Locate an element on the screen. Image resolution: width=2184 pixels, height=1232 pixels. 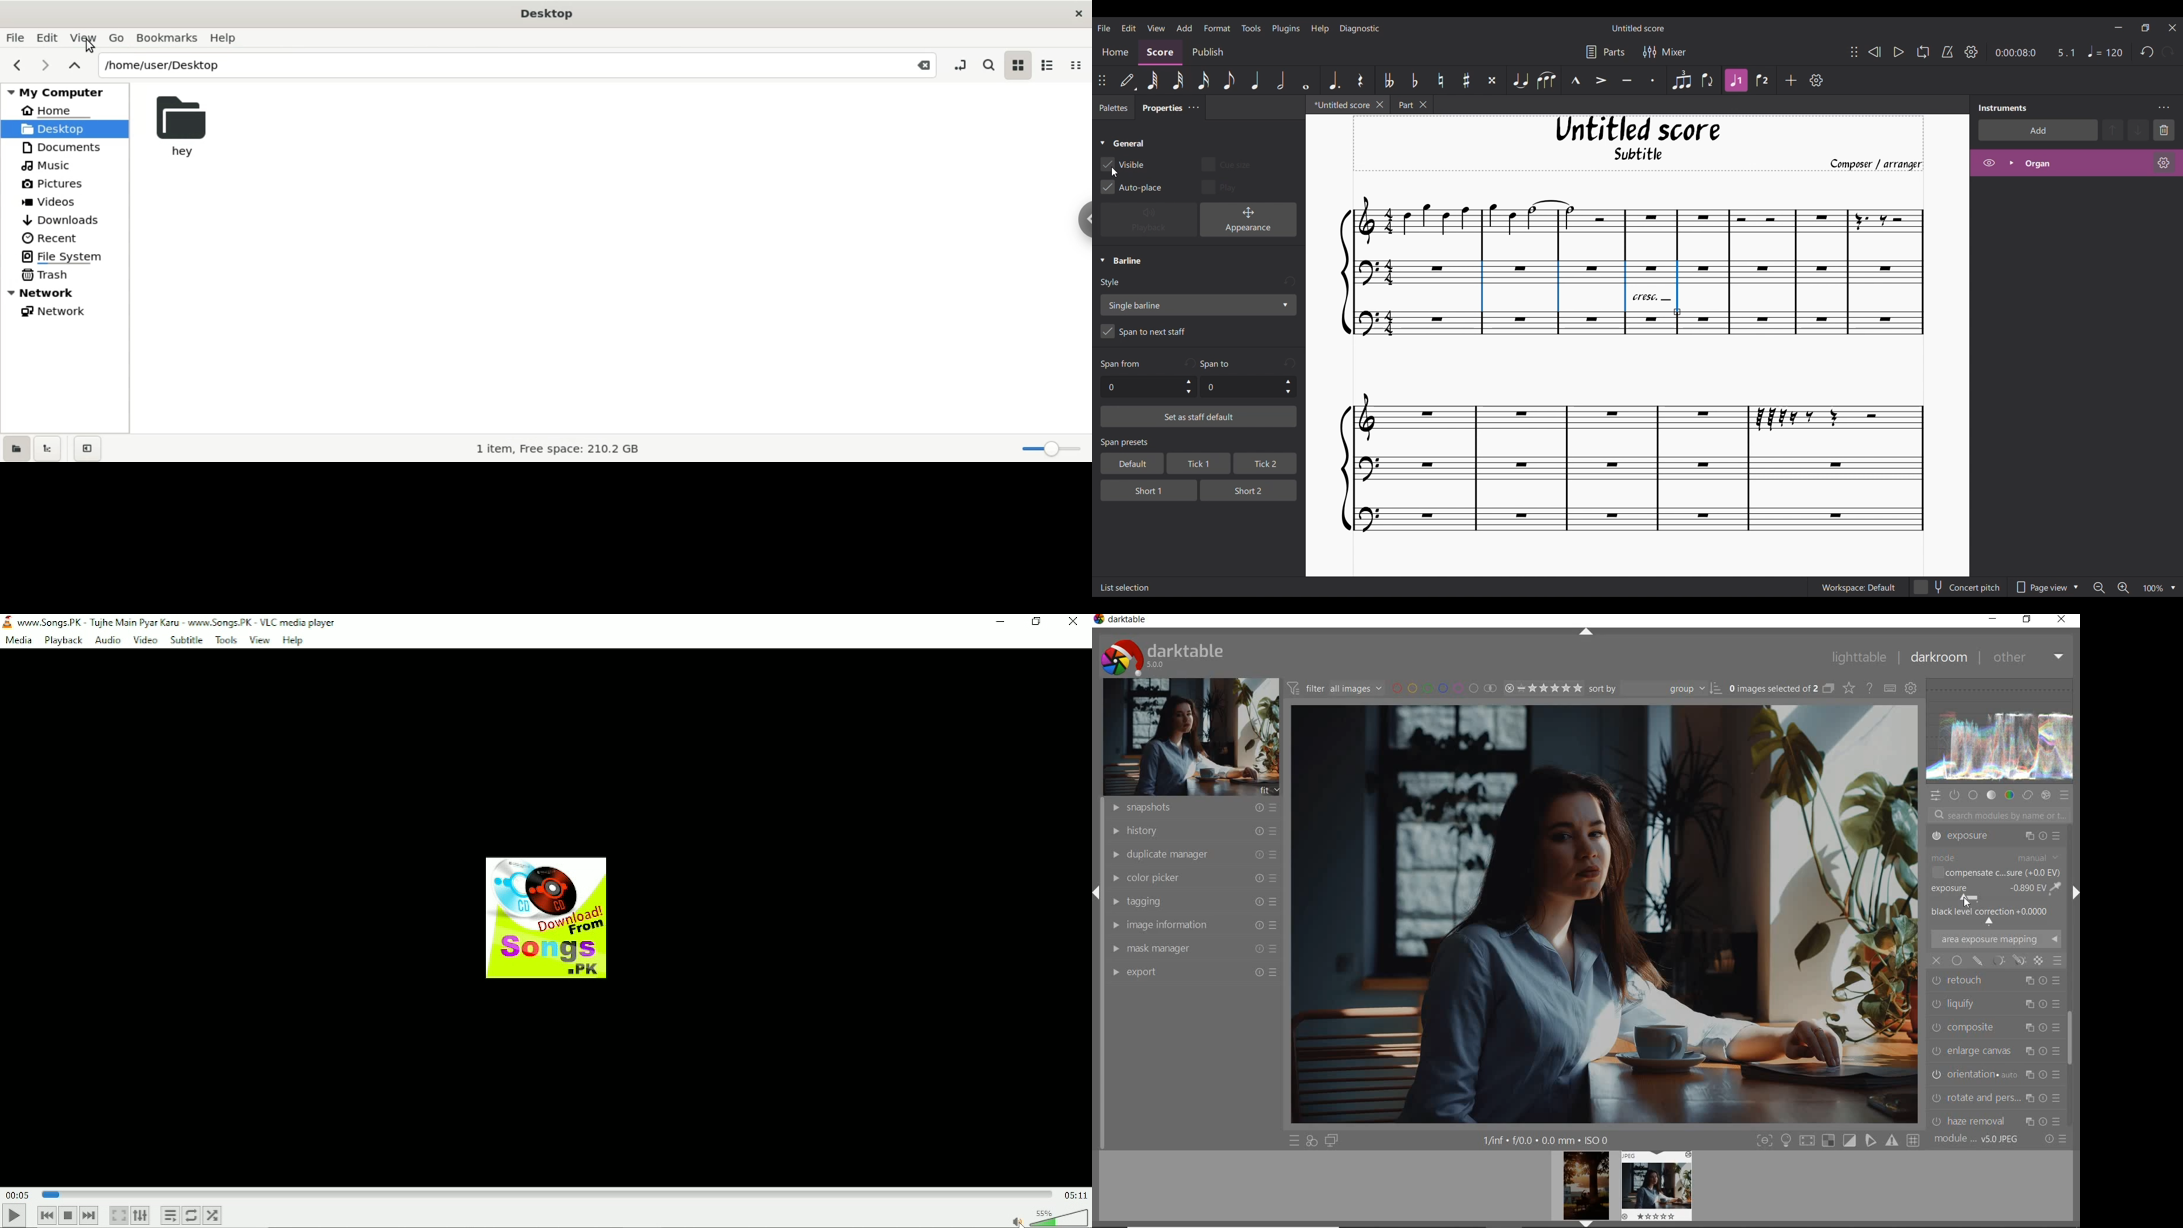
Ratio and duration changed due to current selection is located at coordinates (2036, 52).